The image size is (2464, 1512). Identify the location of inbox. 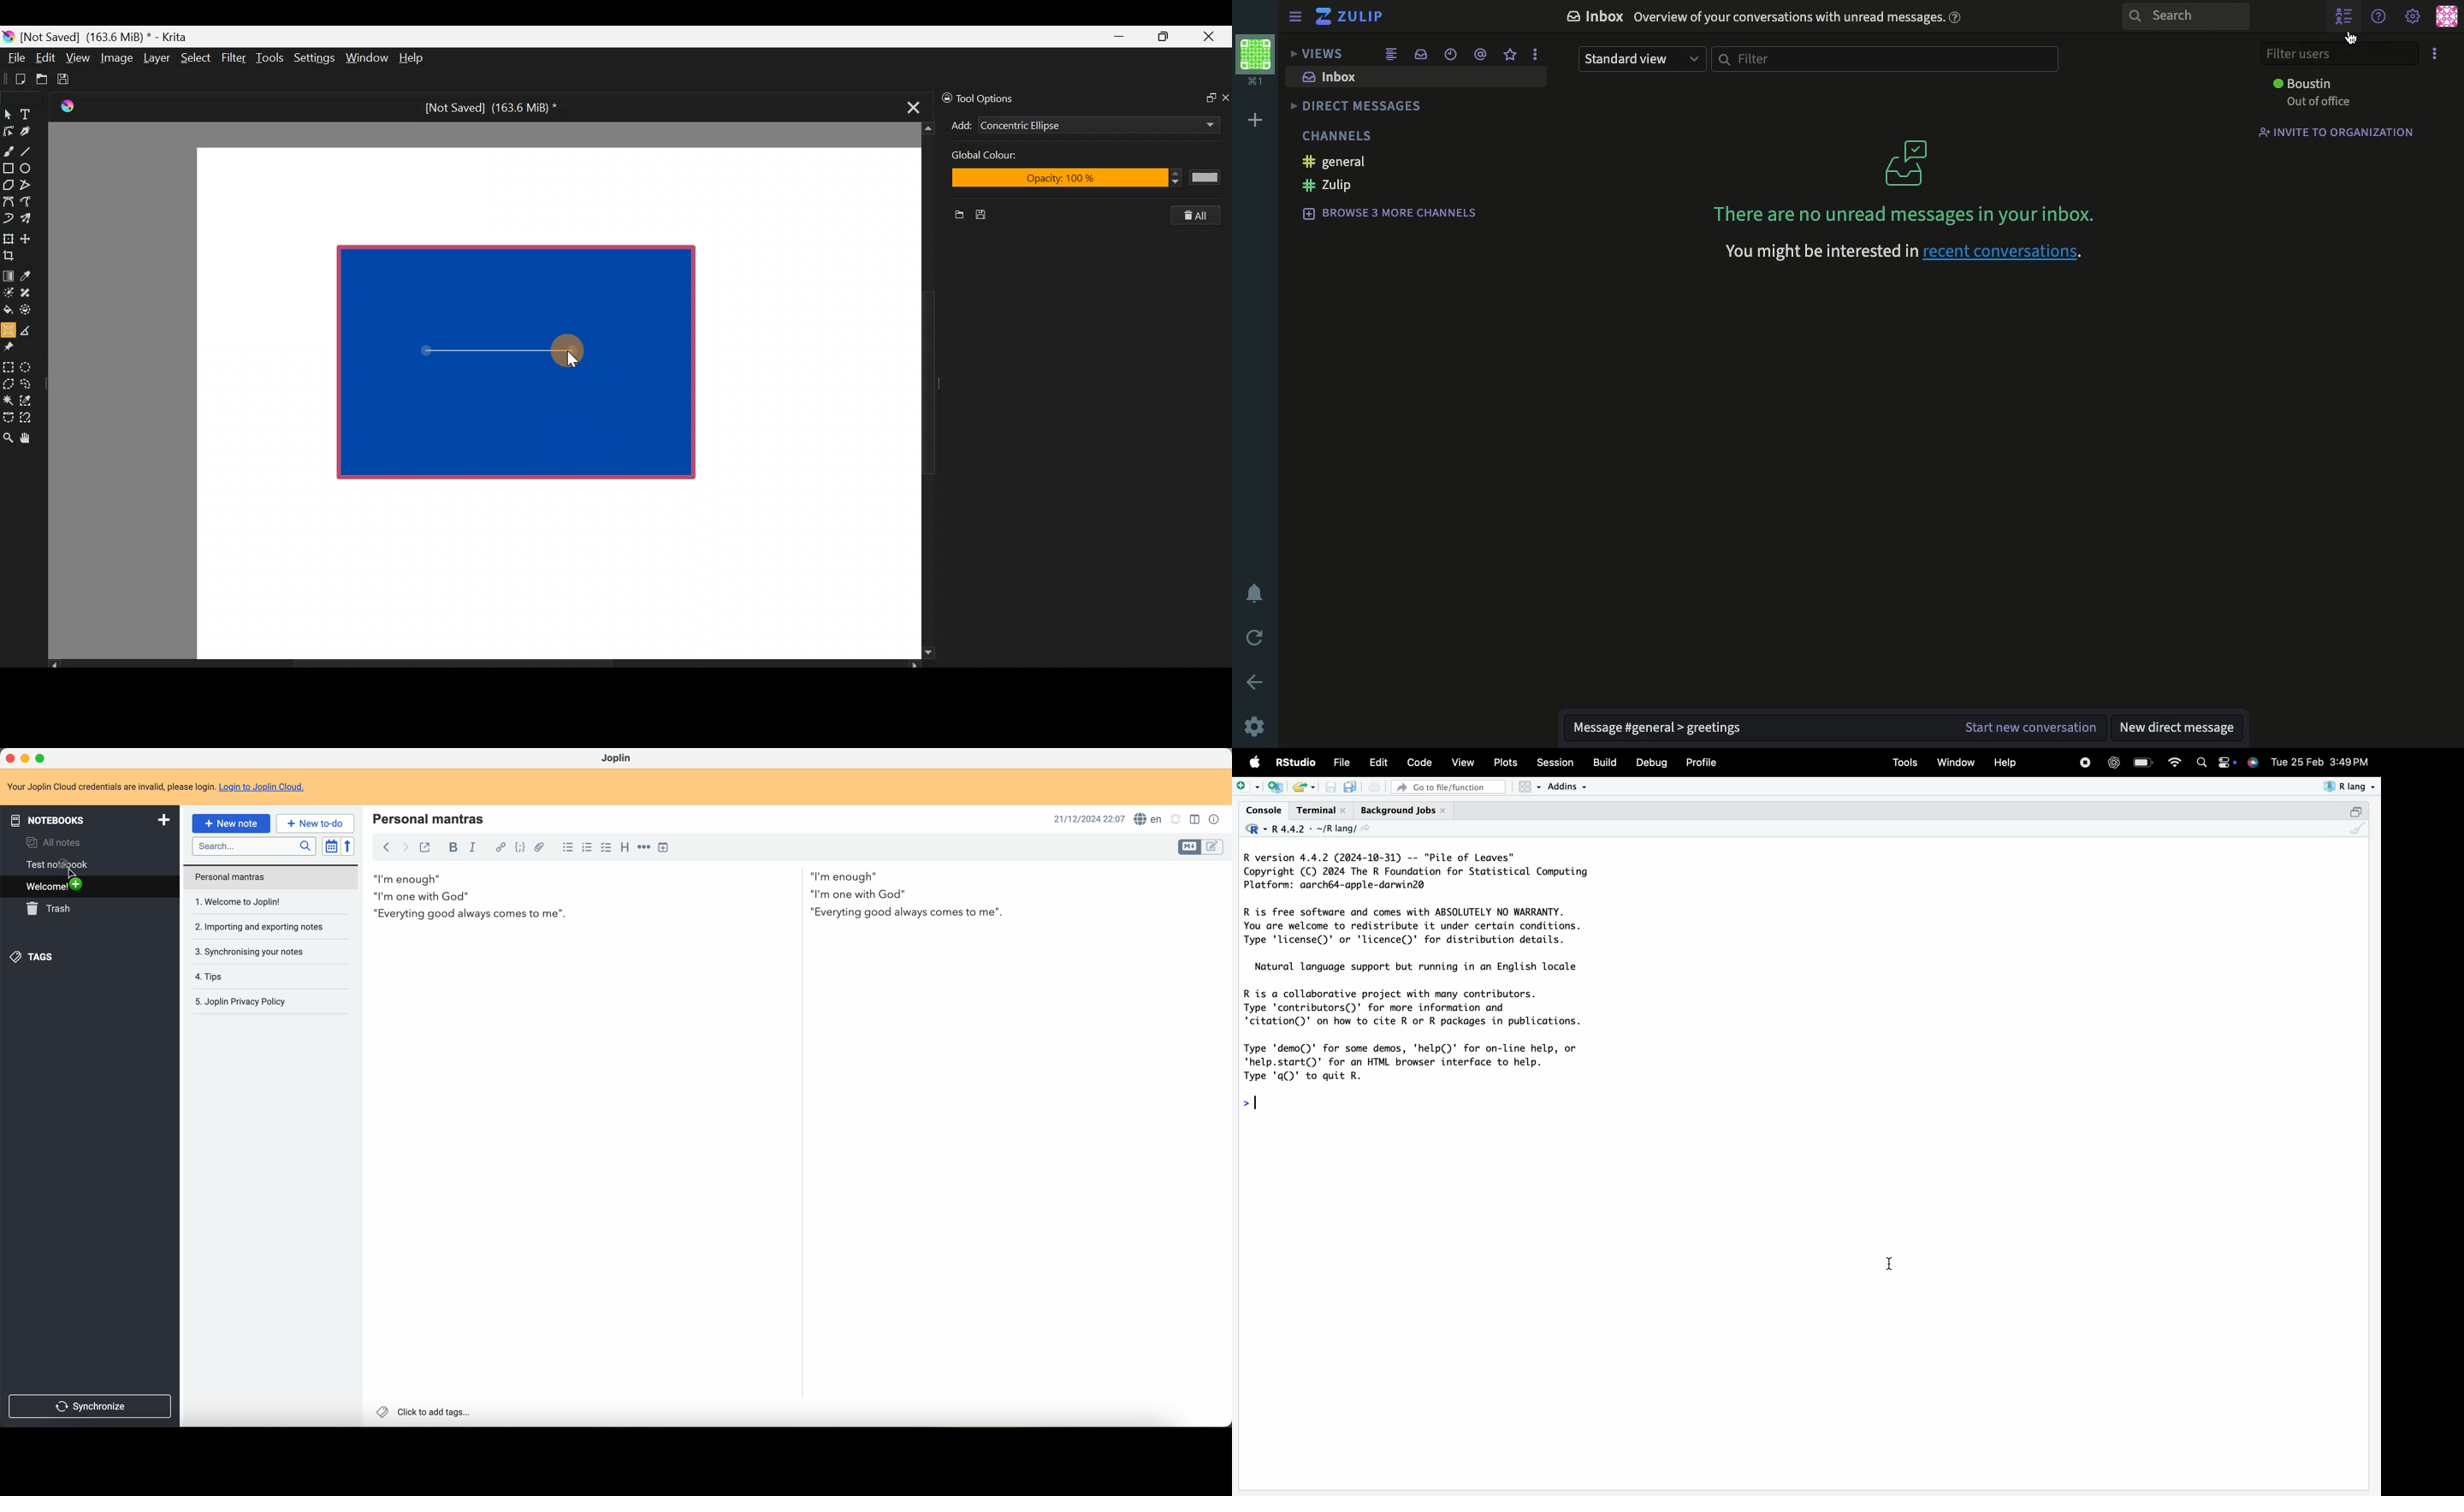
(1420, 54).